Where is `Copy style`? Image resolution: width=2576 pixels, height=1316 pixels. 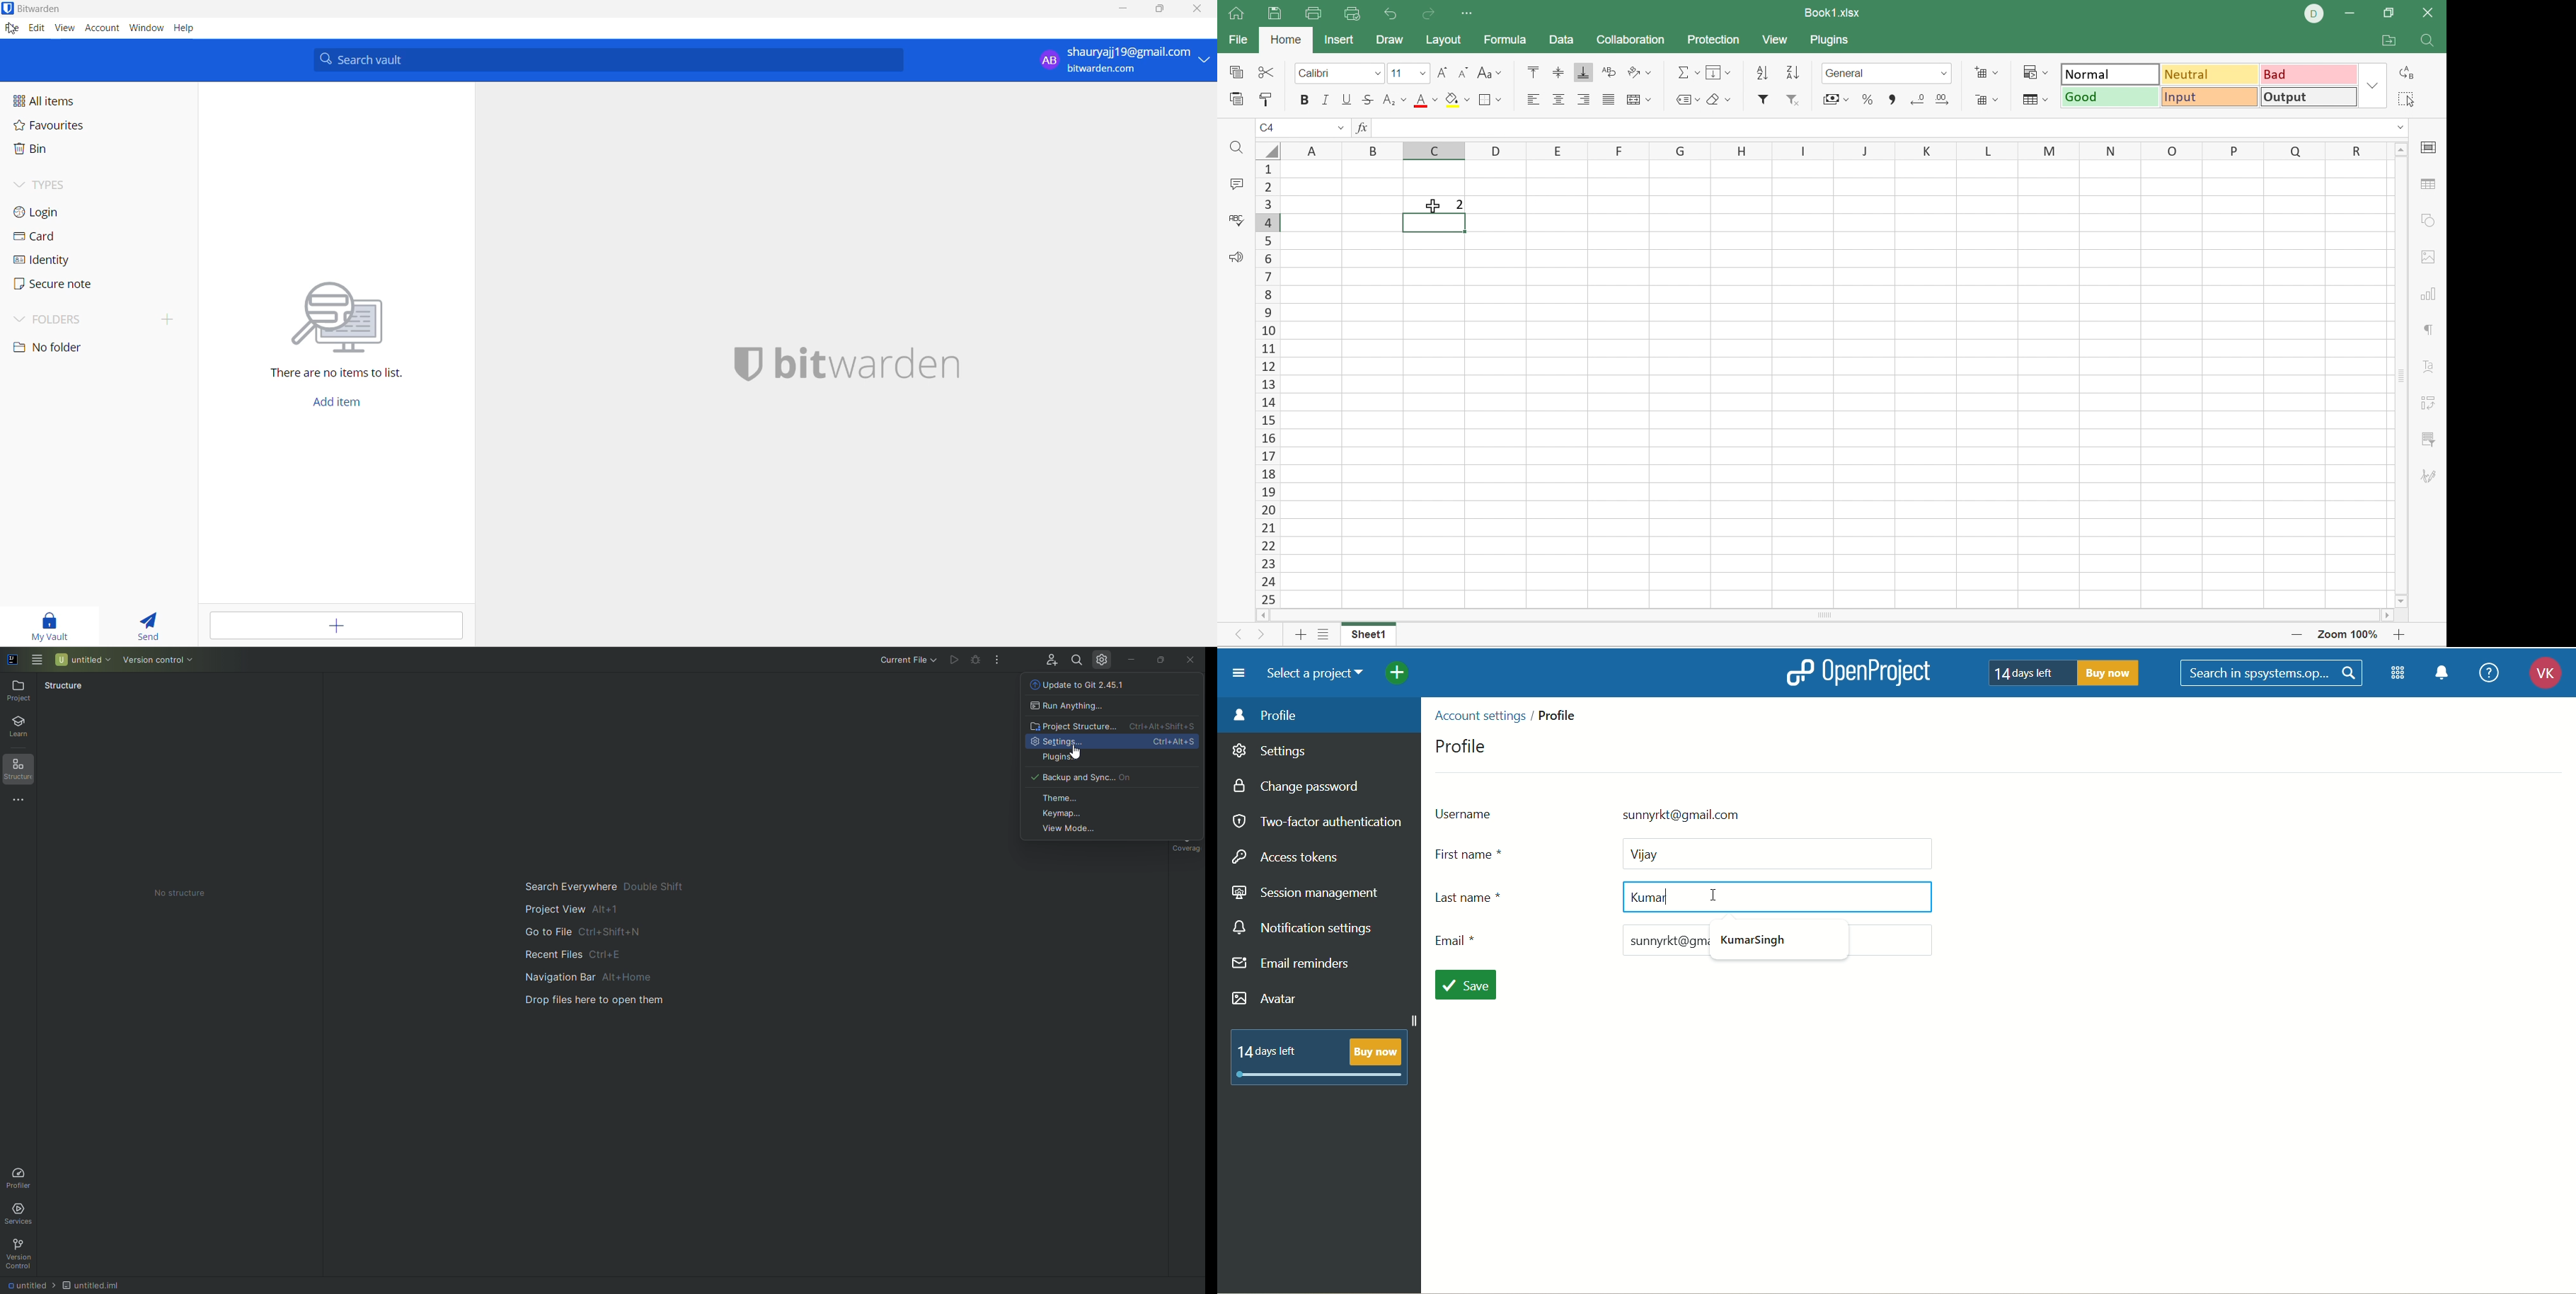
Copy style is located at coordinates (1267, 99).